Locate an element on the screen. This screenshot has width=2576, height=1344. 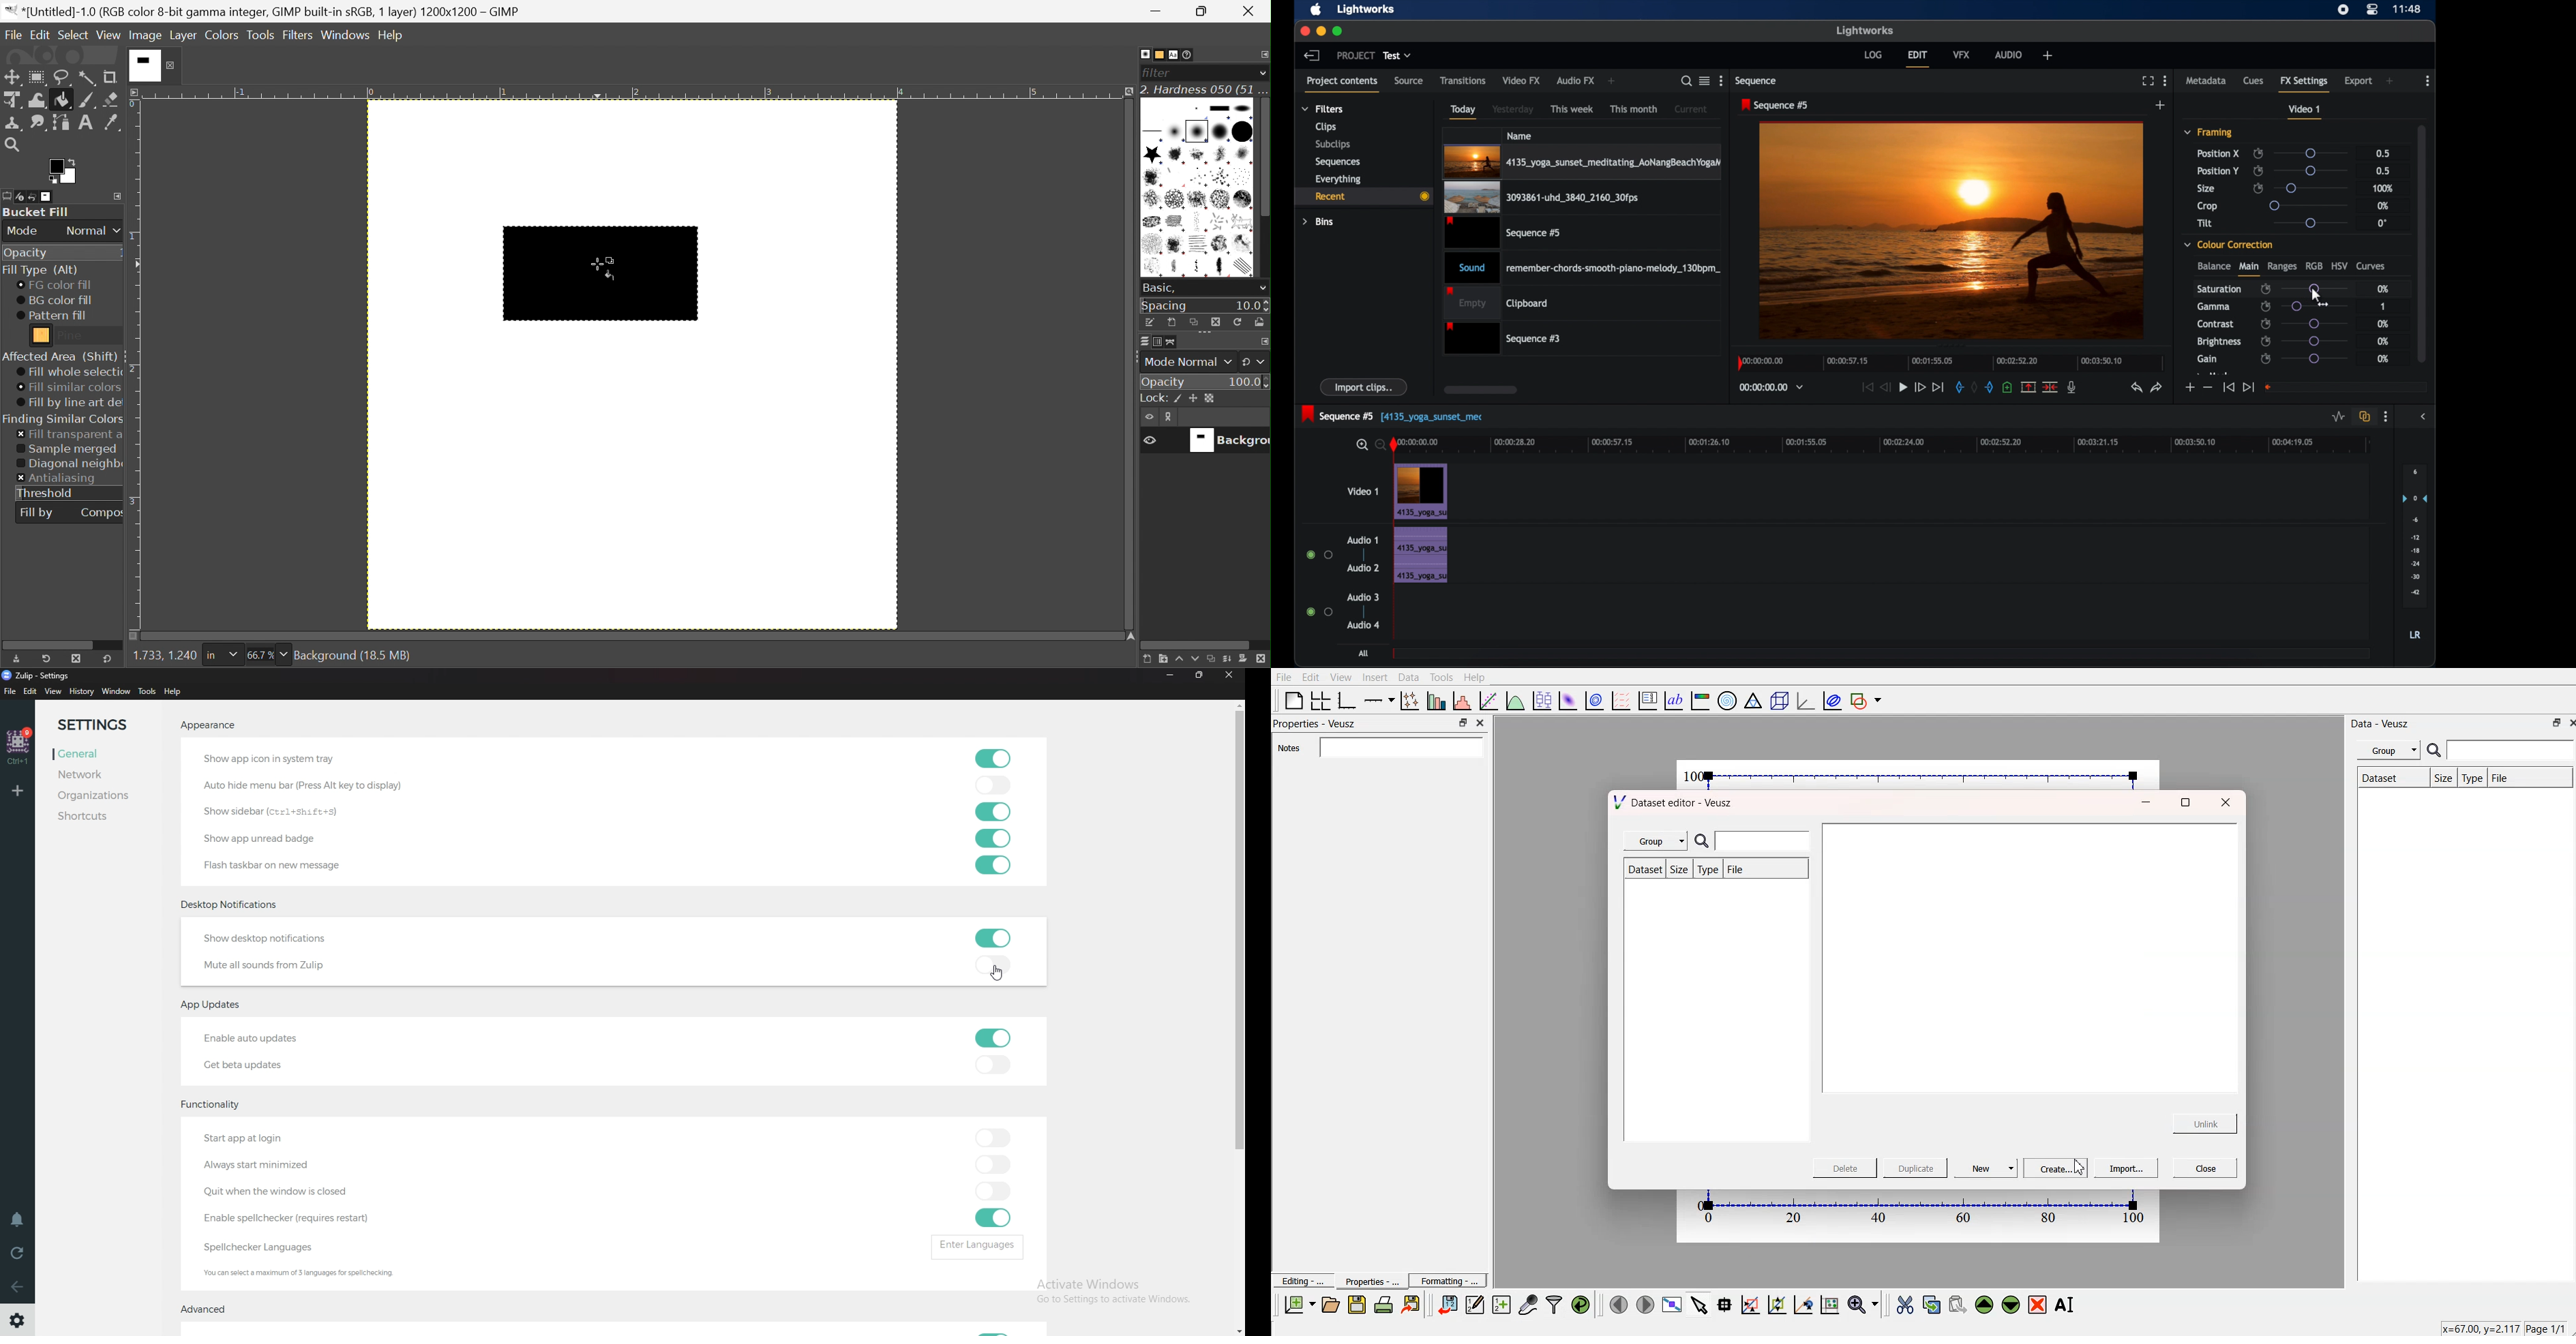
audio is located at coordinates (2010, 54).